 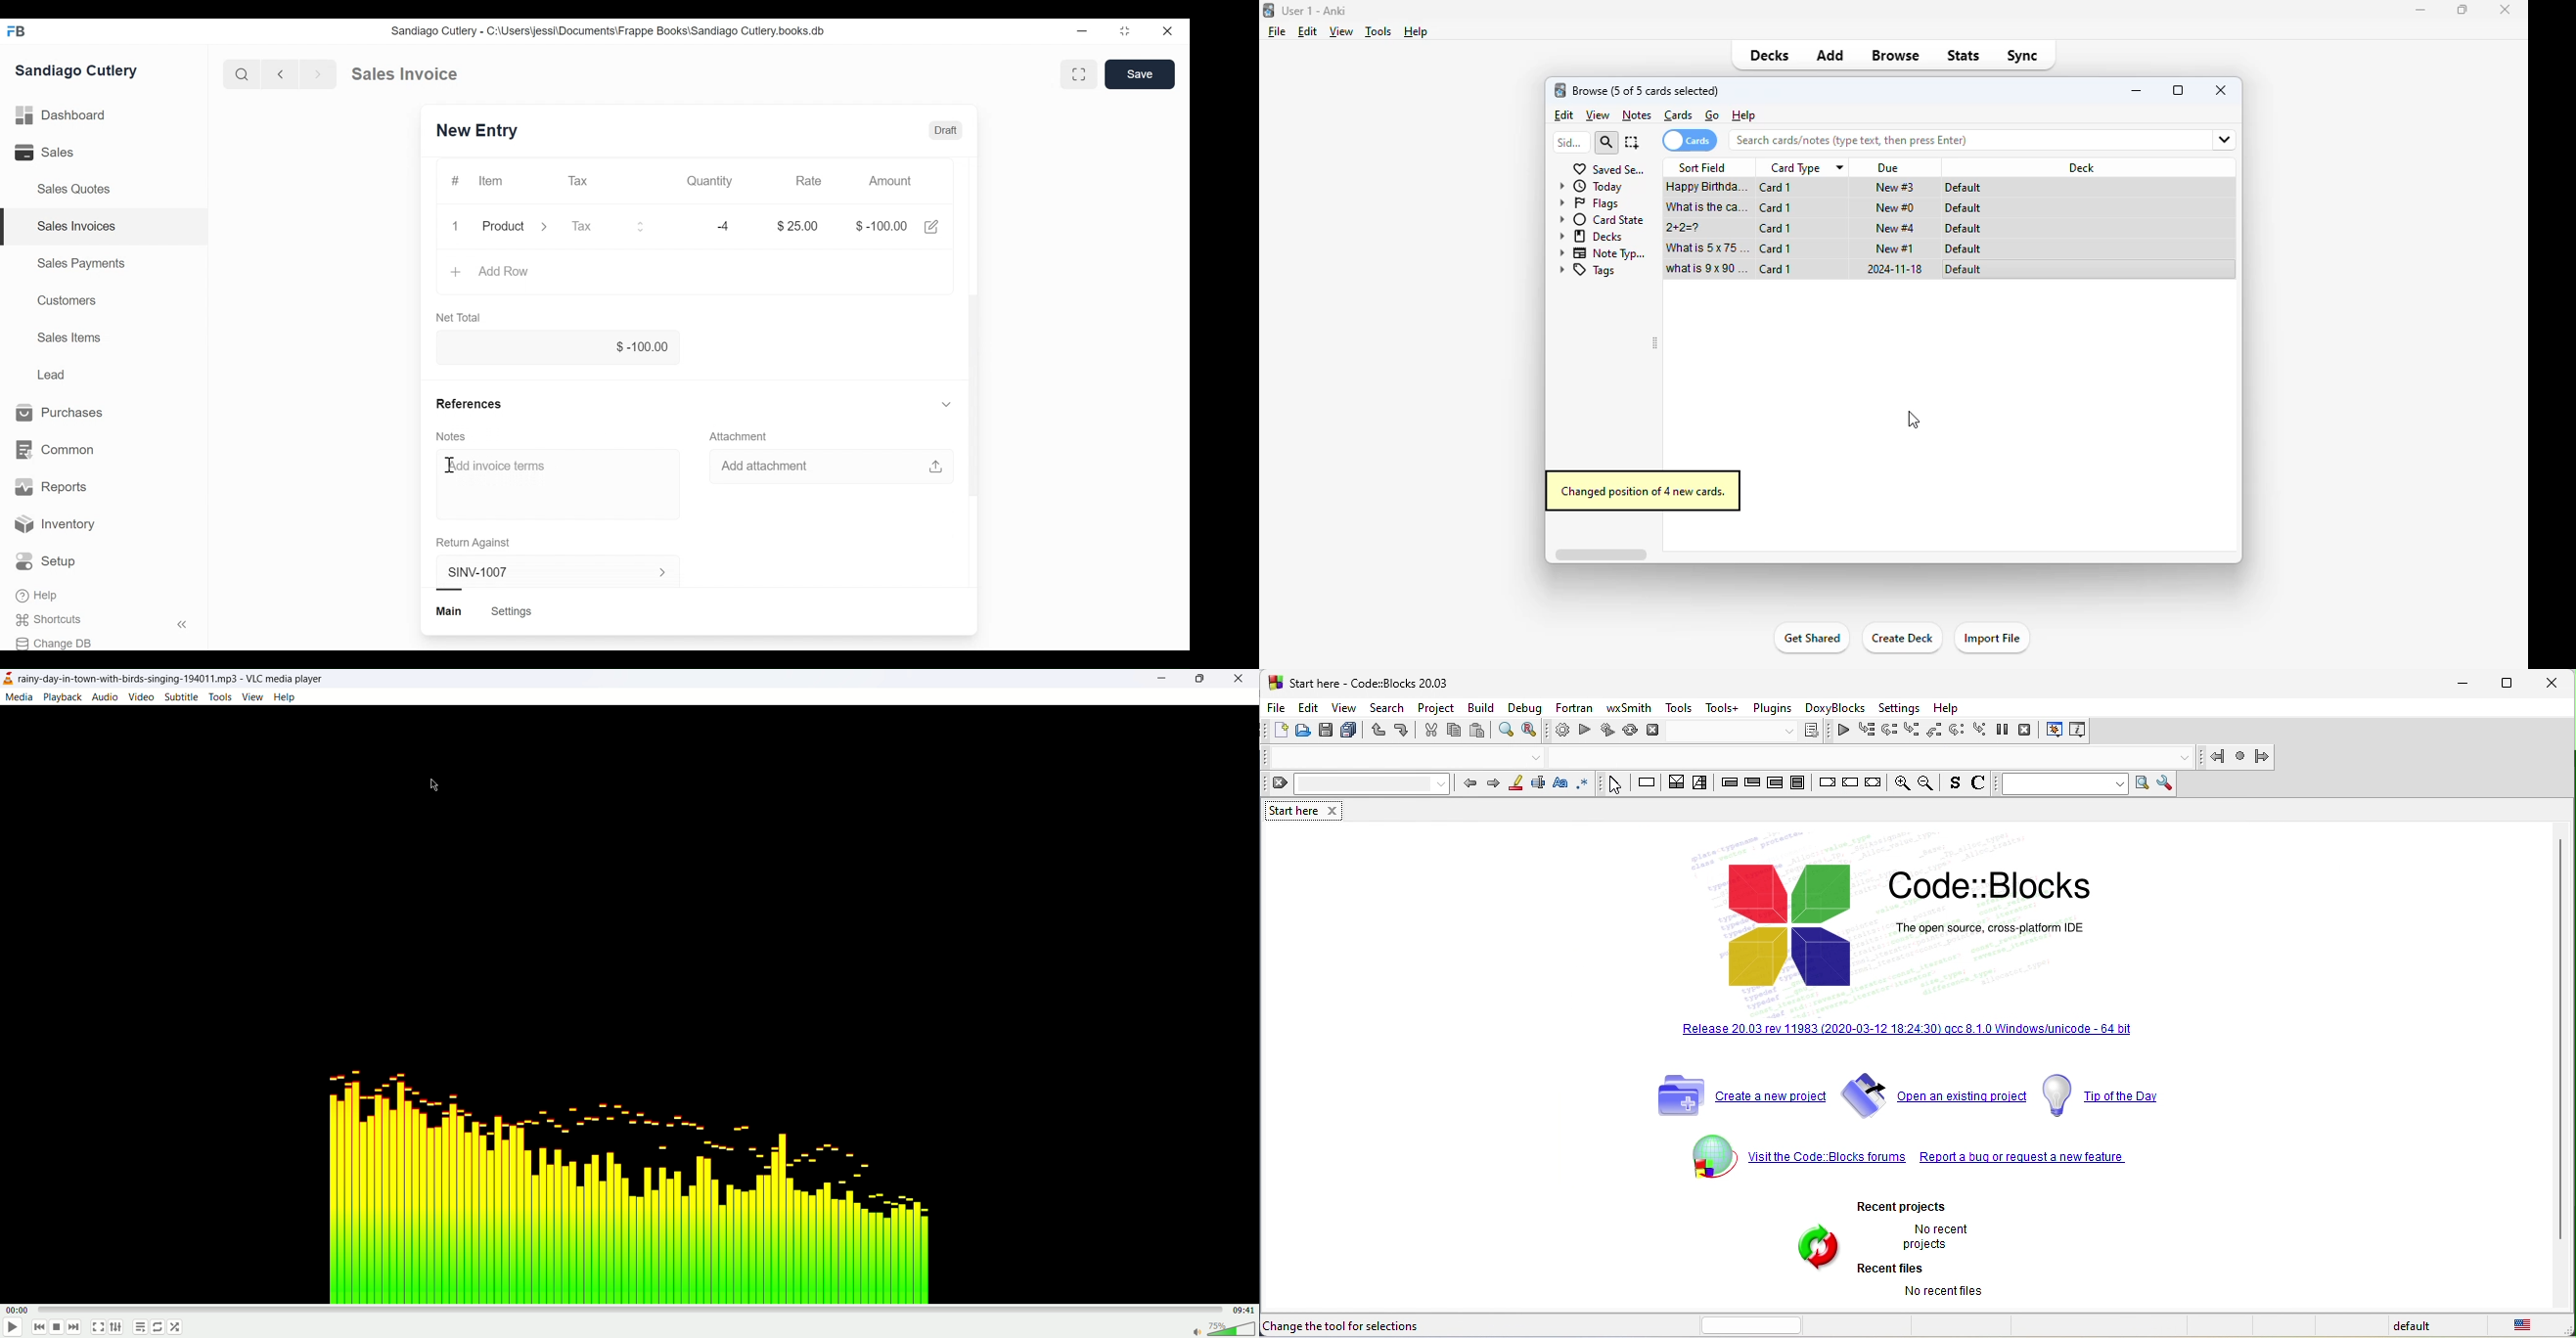 What do you see at coordinates (1609, 732) in the screenshot?
I see `build and run` at bounding box center [1609, 732].